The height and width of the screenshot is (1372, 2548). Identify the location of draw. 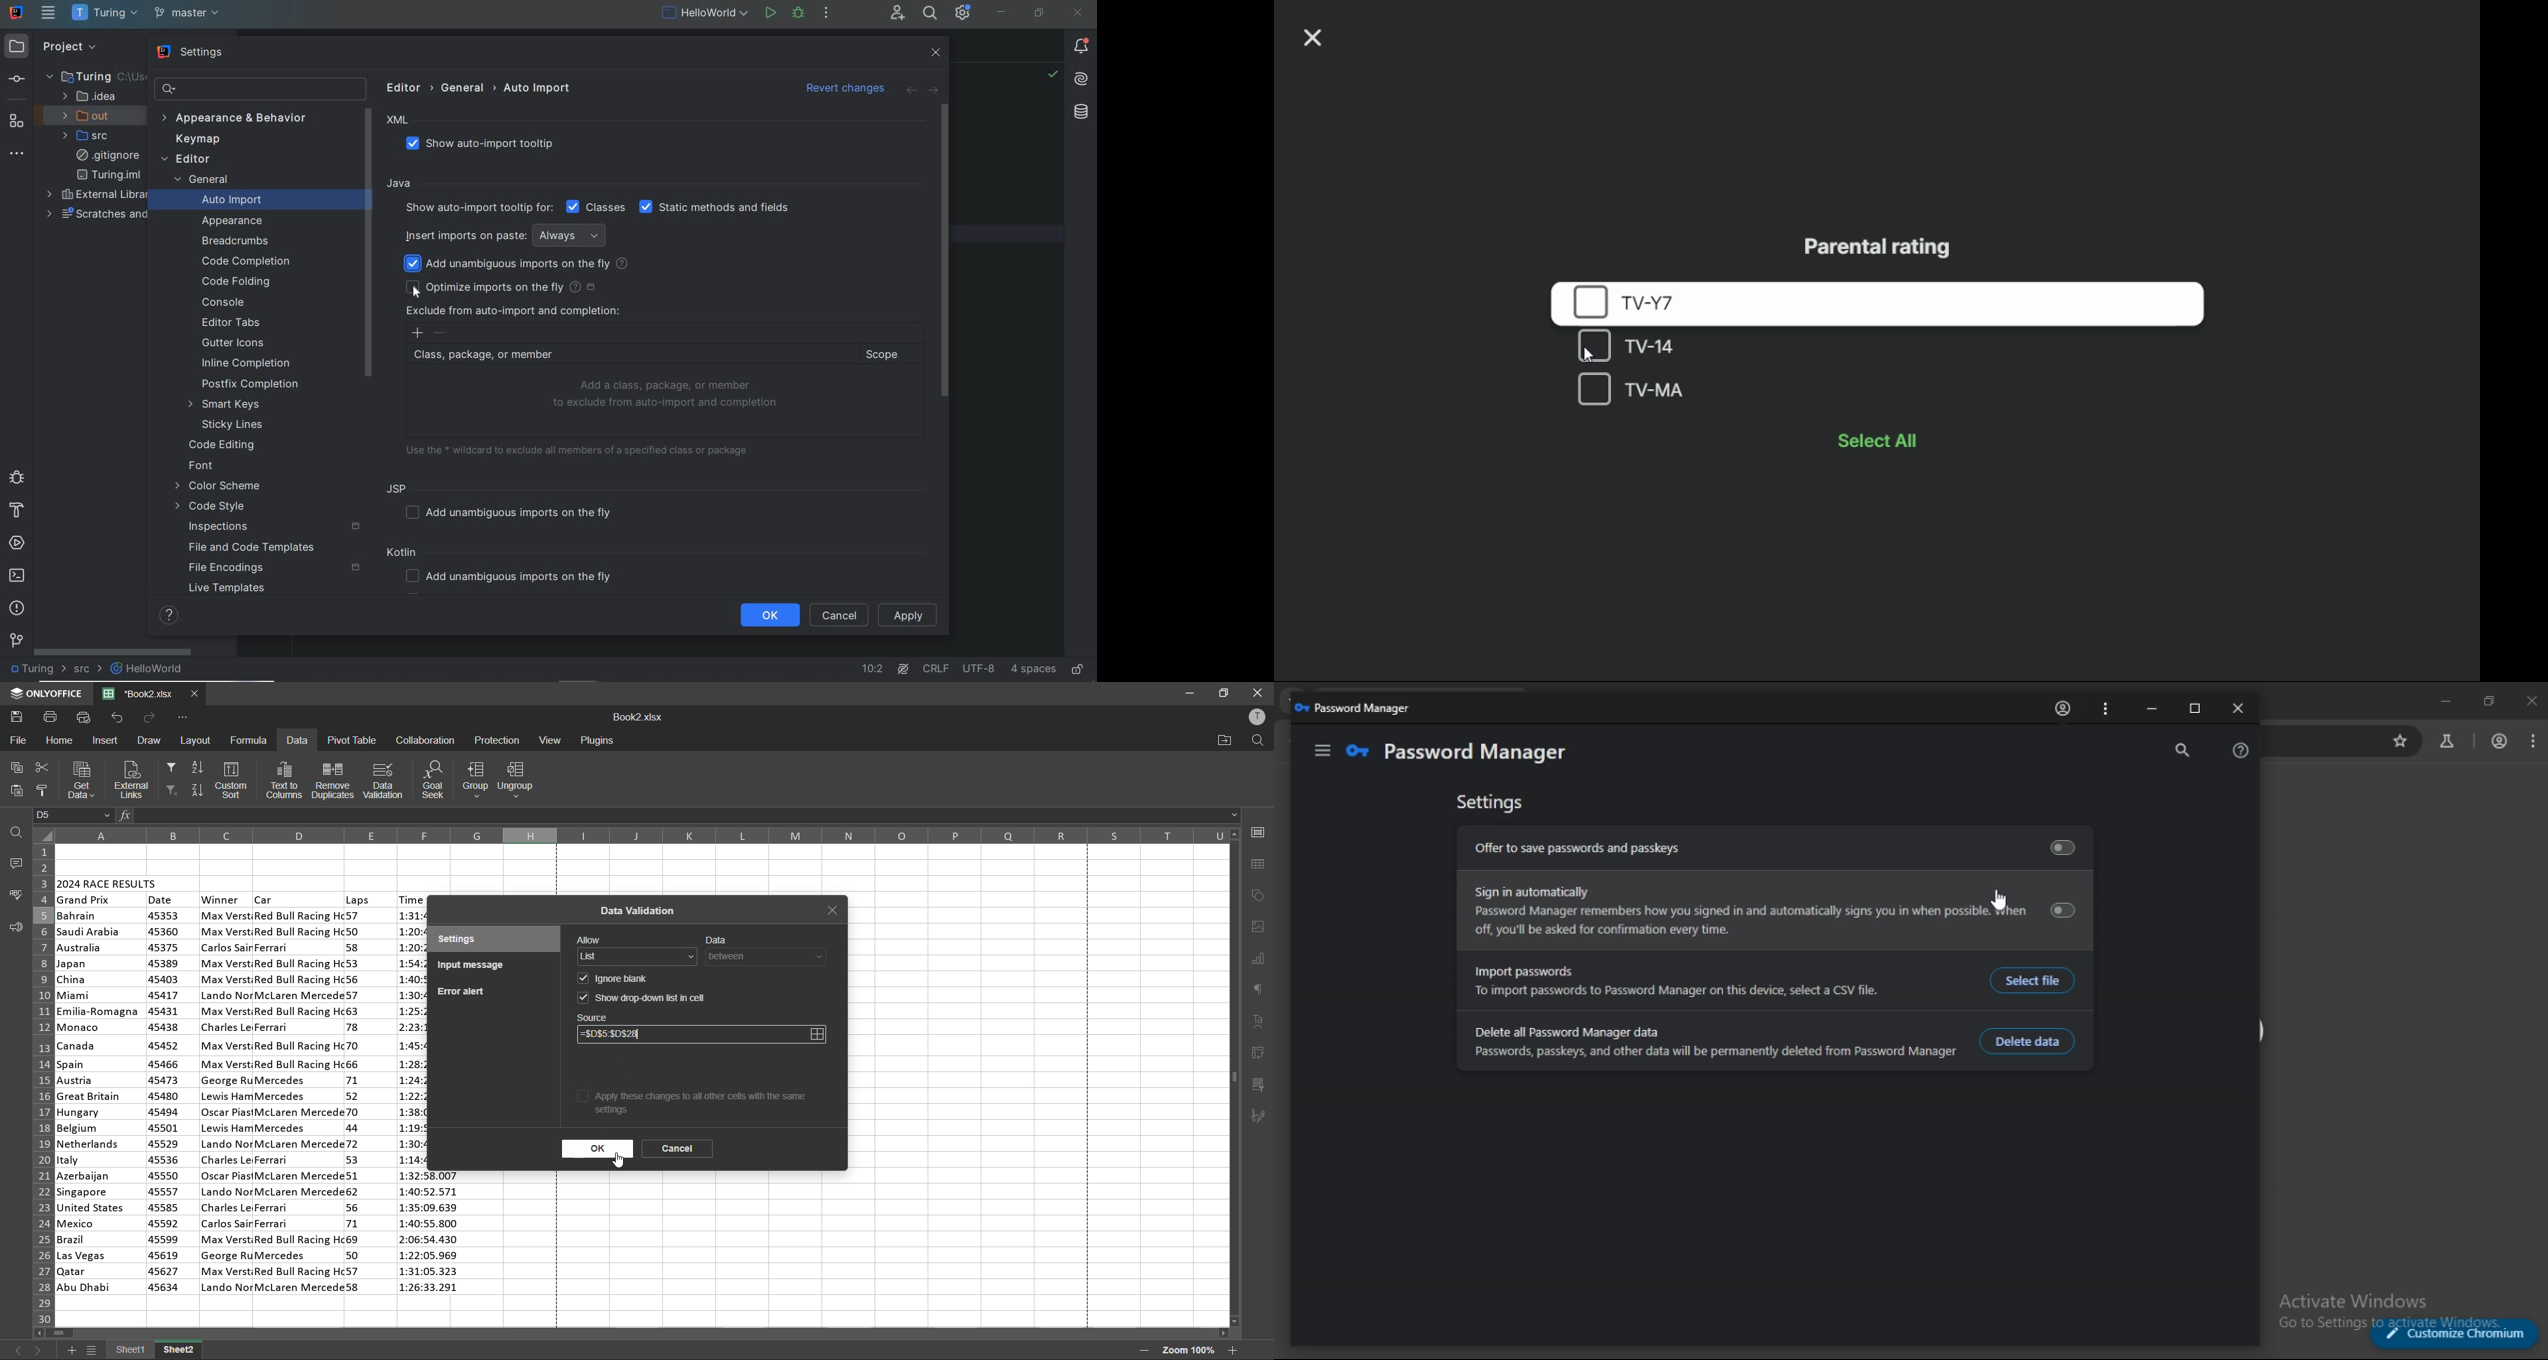
(150, 738).